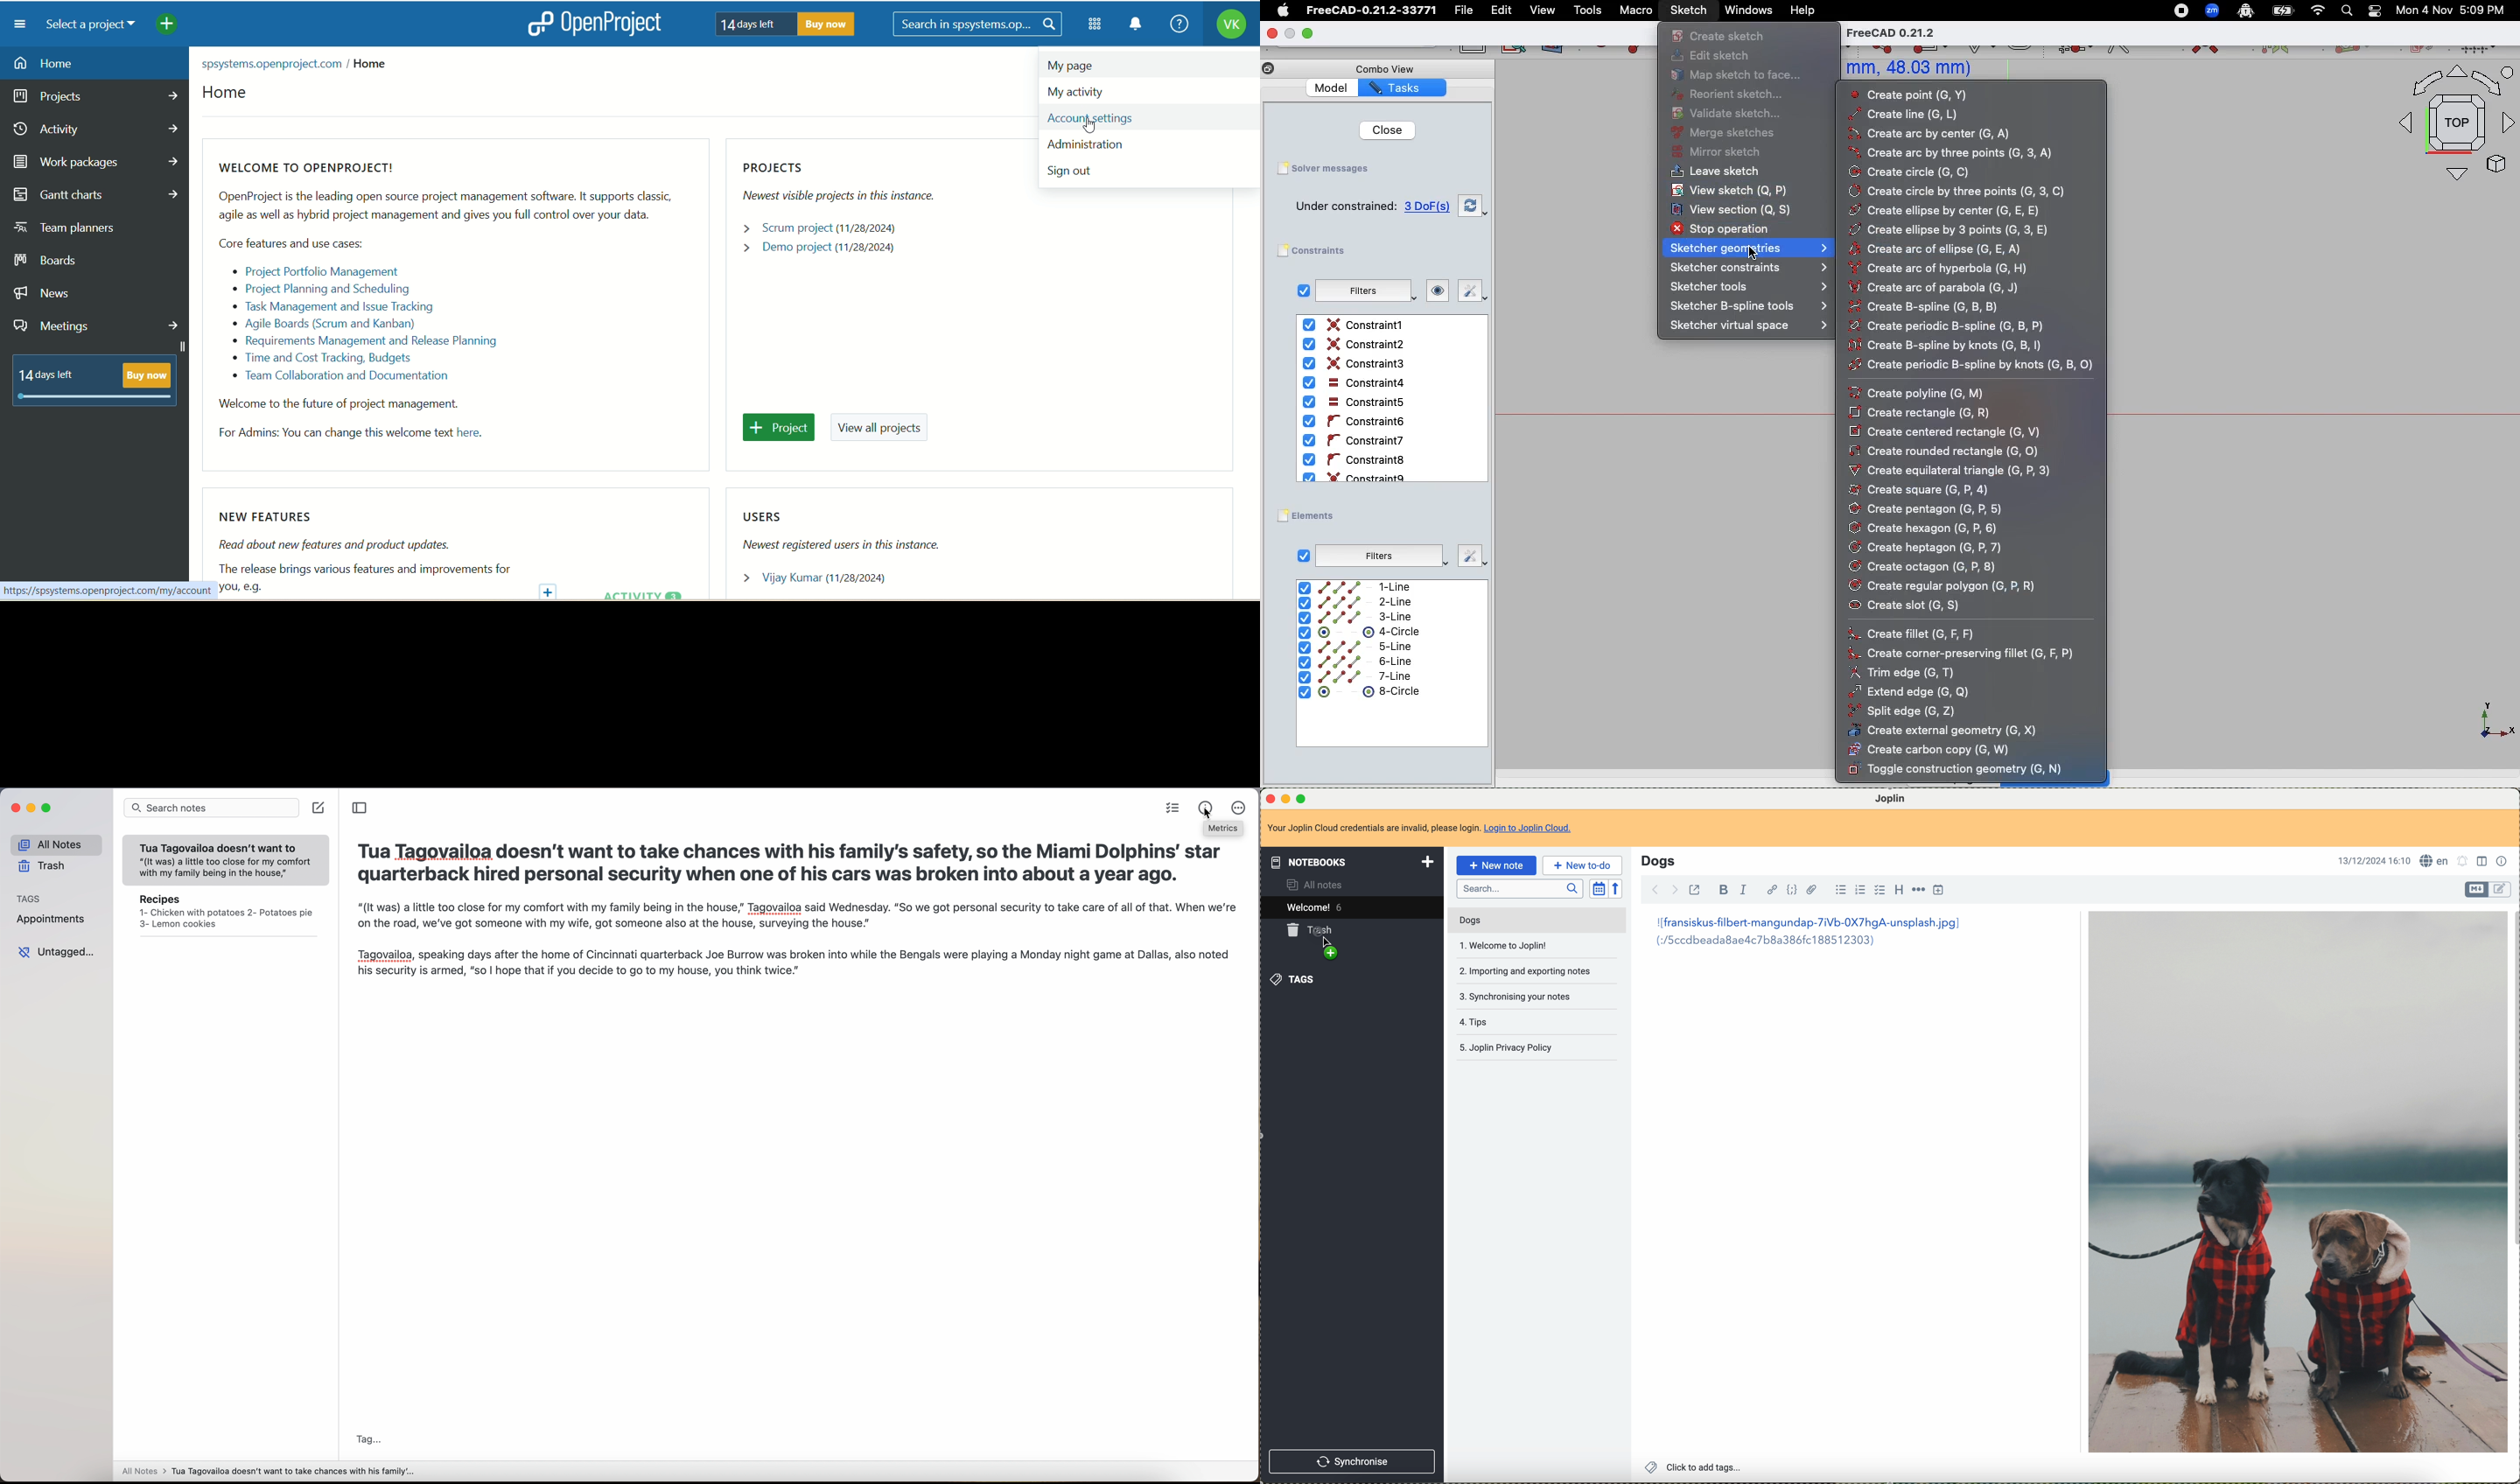 The width and height of the screenshot is (2520, 1484). Describe the element at coordinates (1239, 808) in the screenshot. I see `more options` at that location.